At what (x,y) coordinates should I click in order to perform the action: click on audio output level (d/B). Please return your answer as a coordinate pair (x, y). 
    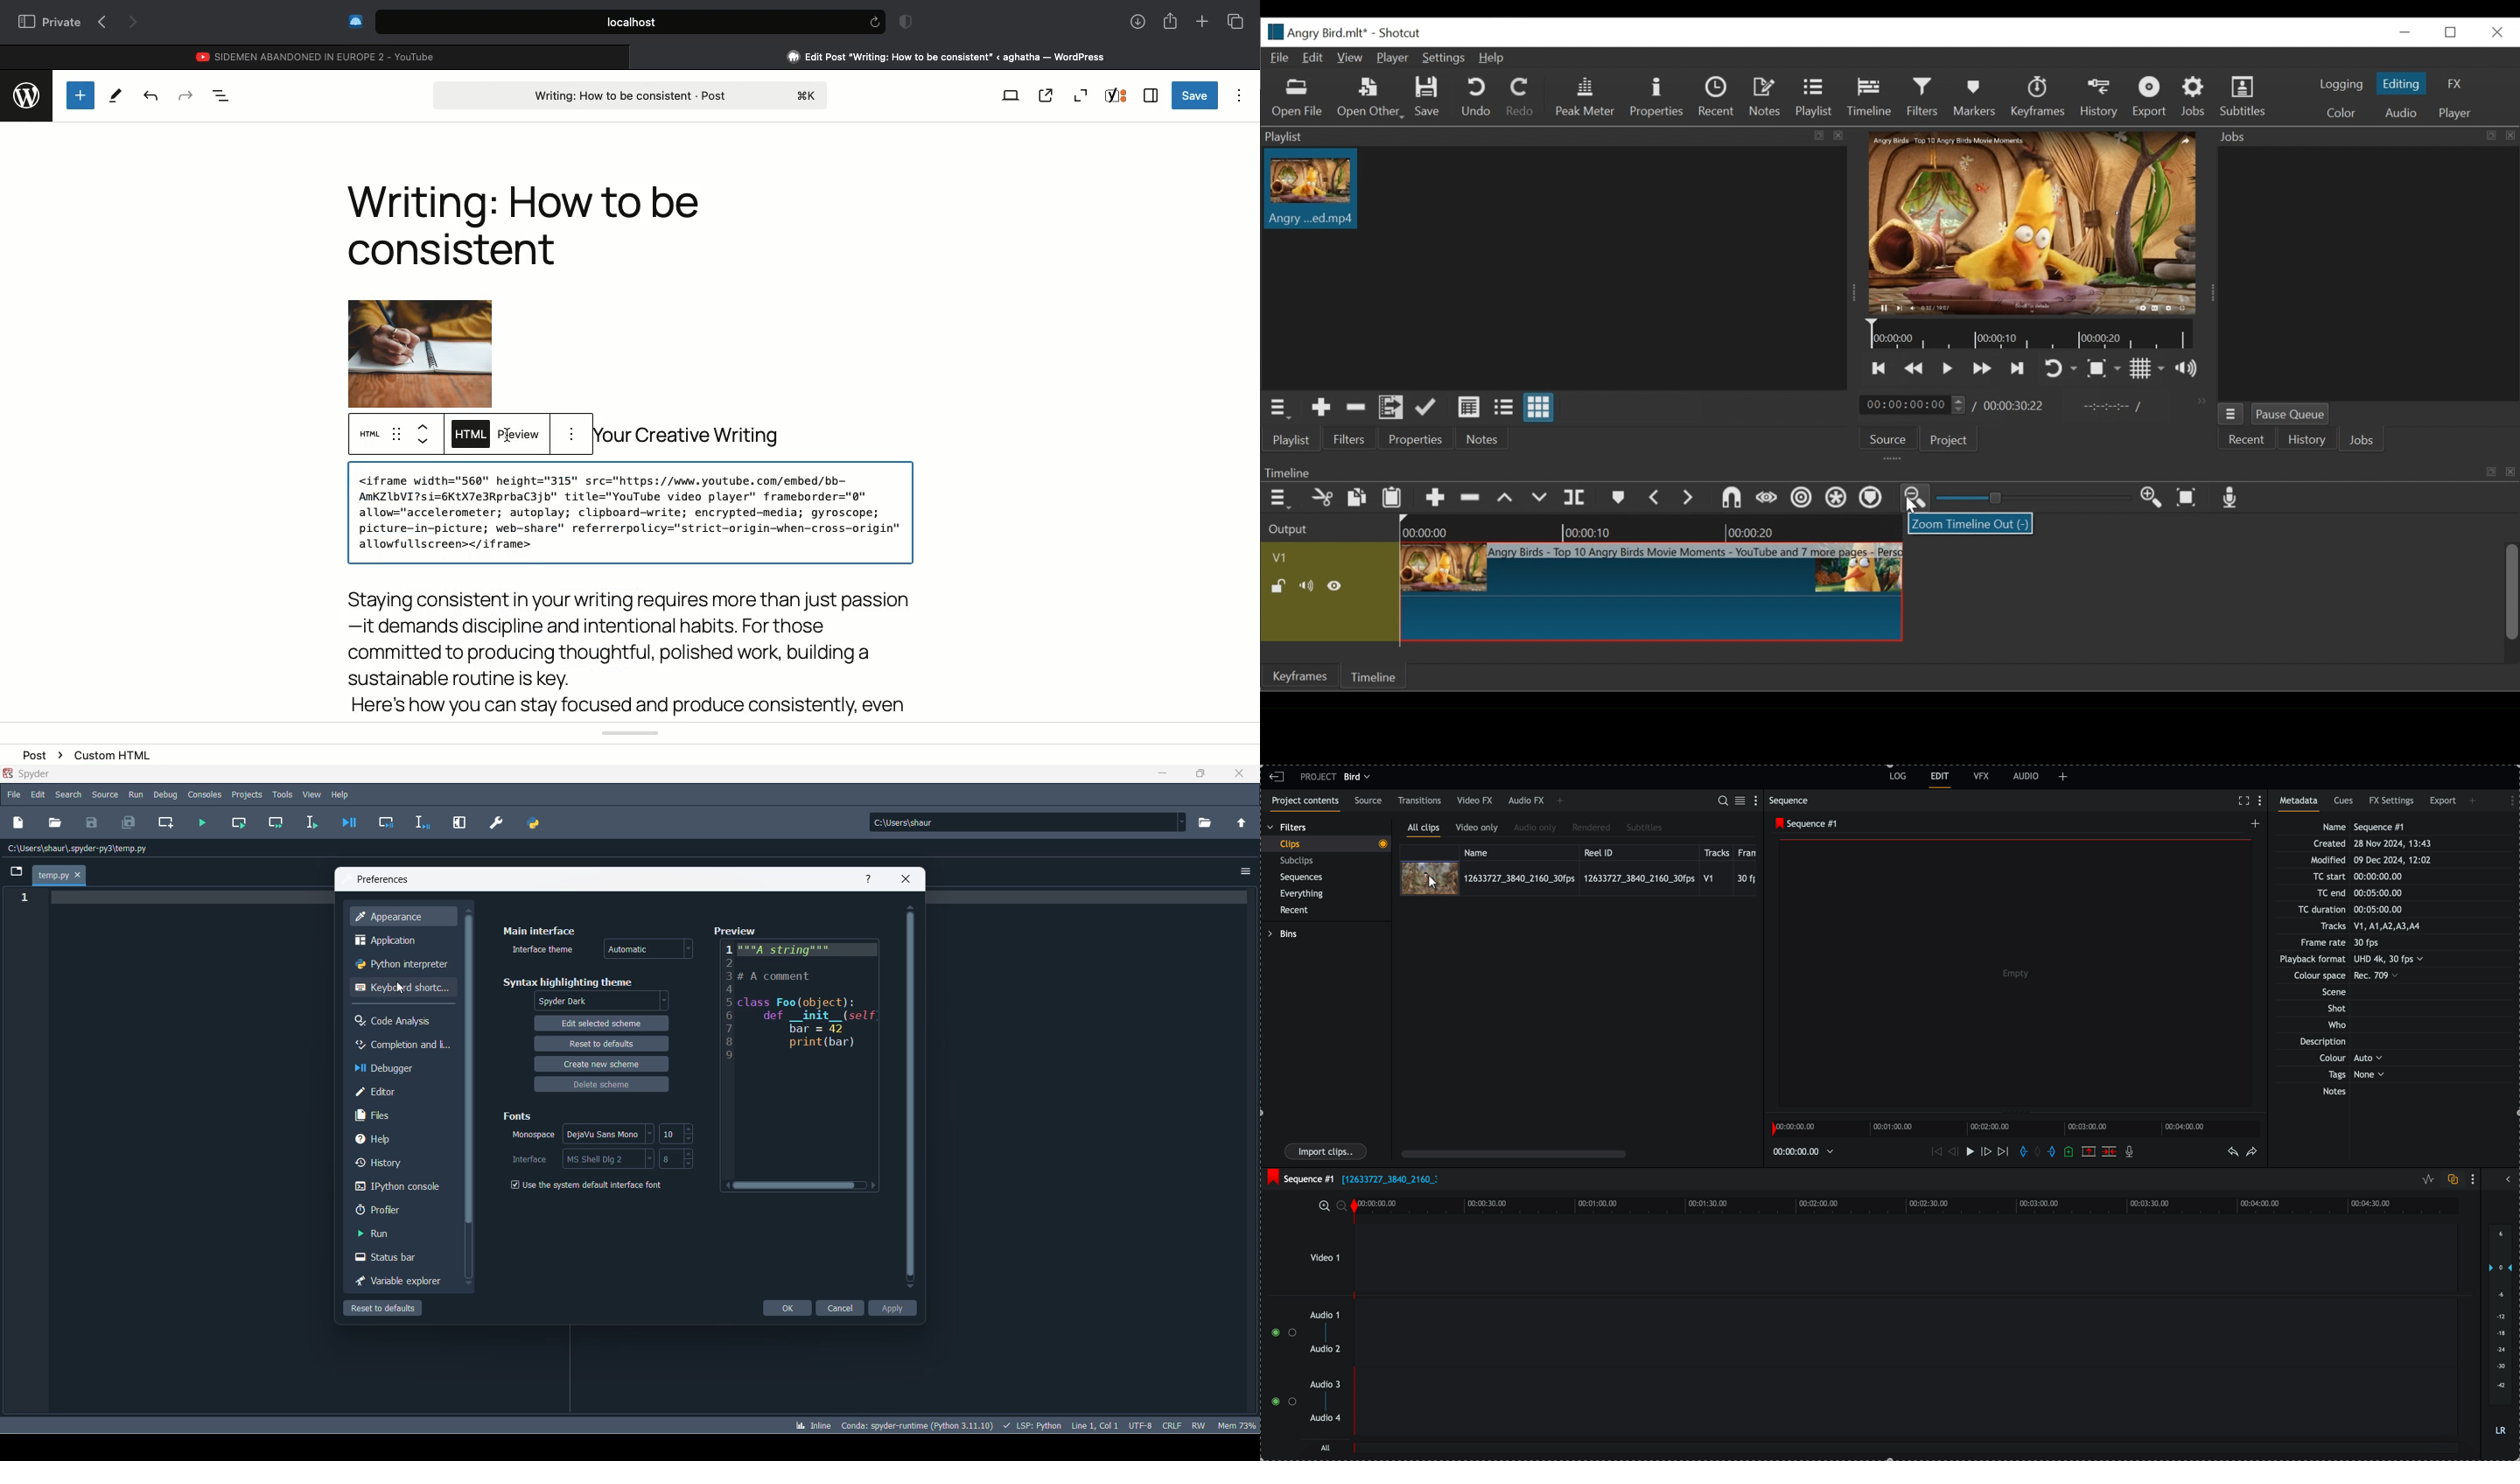
    Looking at the image, I should click on (2499, 1330).